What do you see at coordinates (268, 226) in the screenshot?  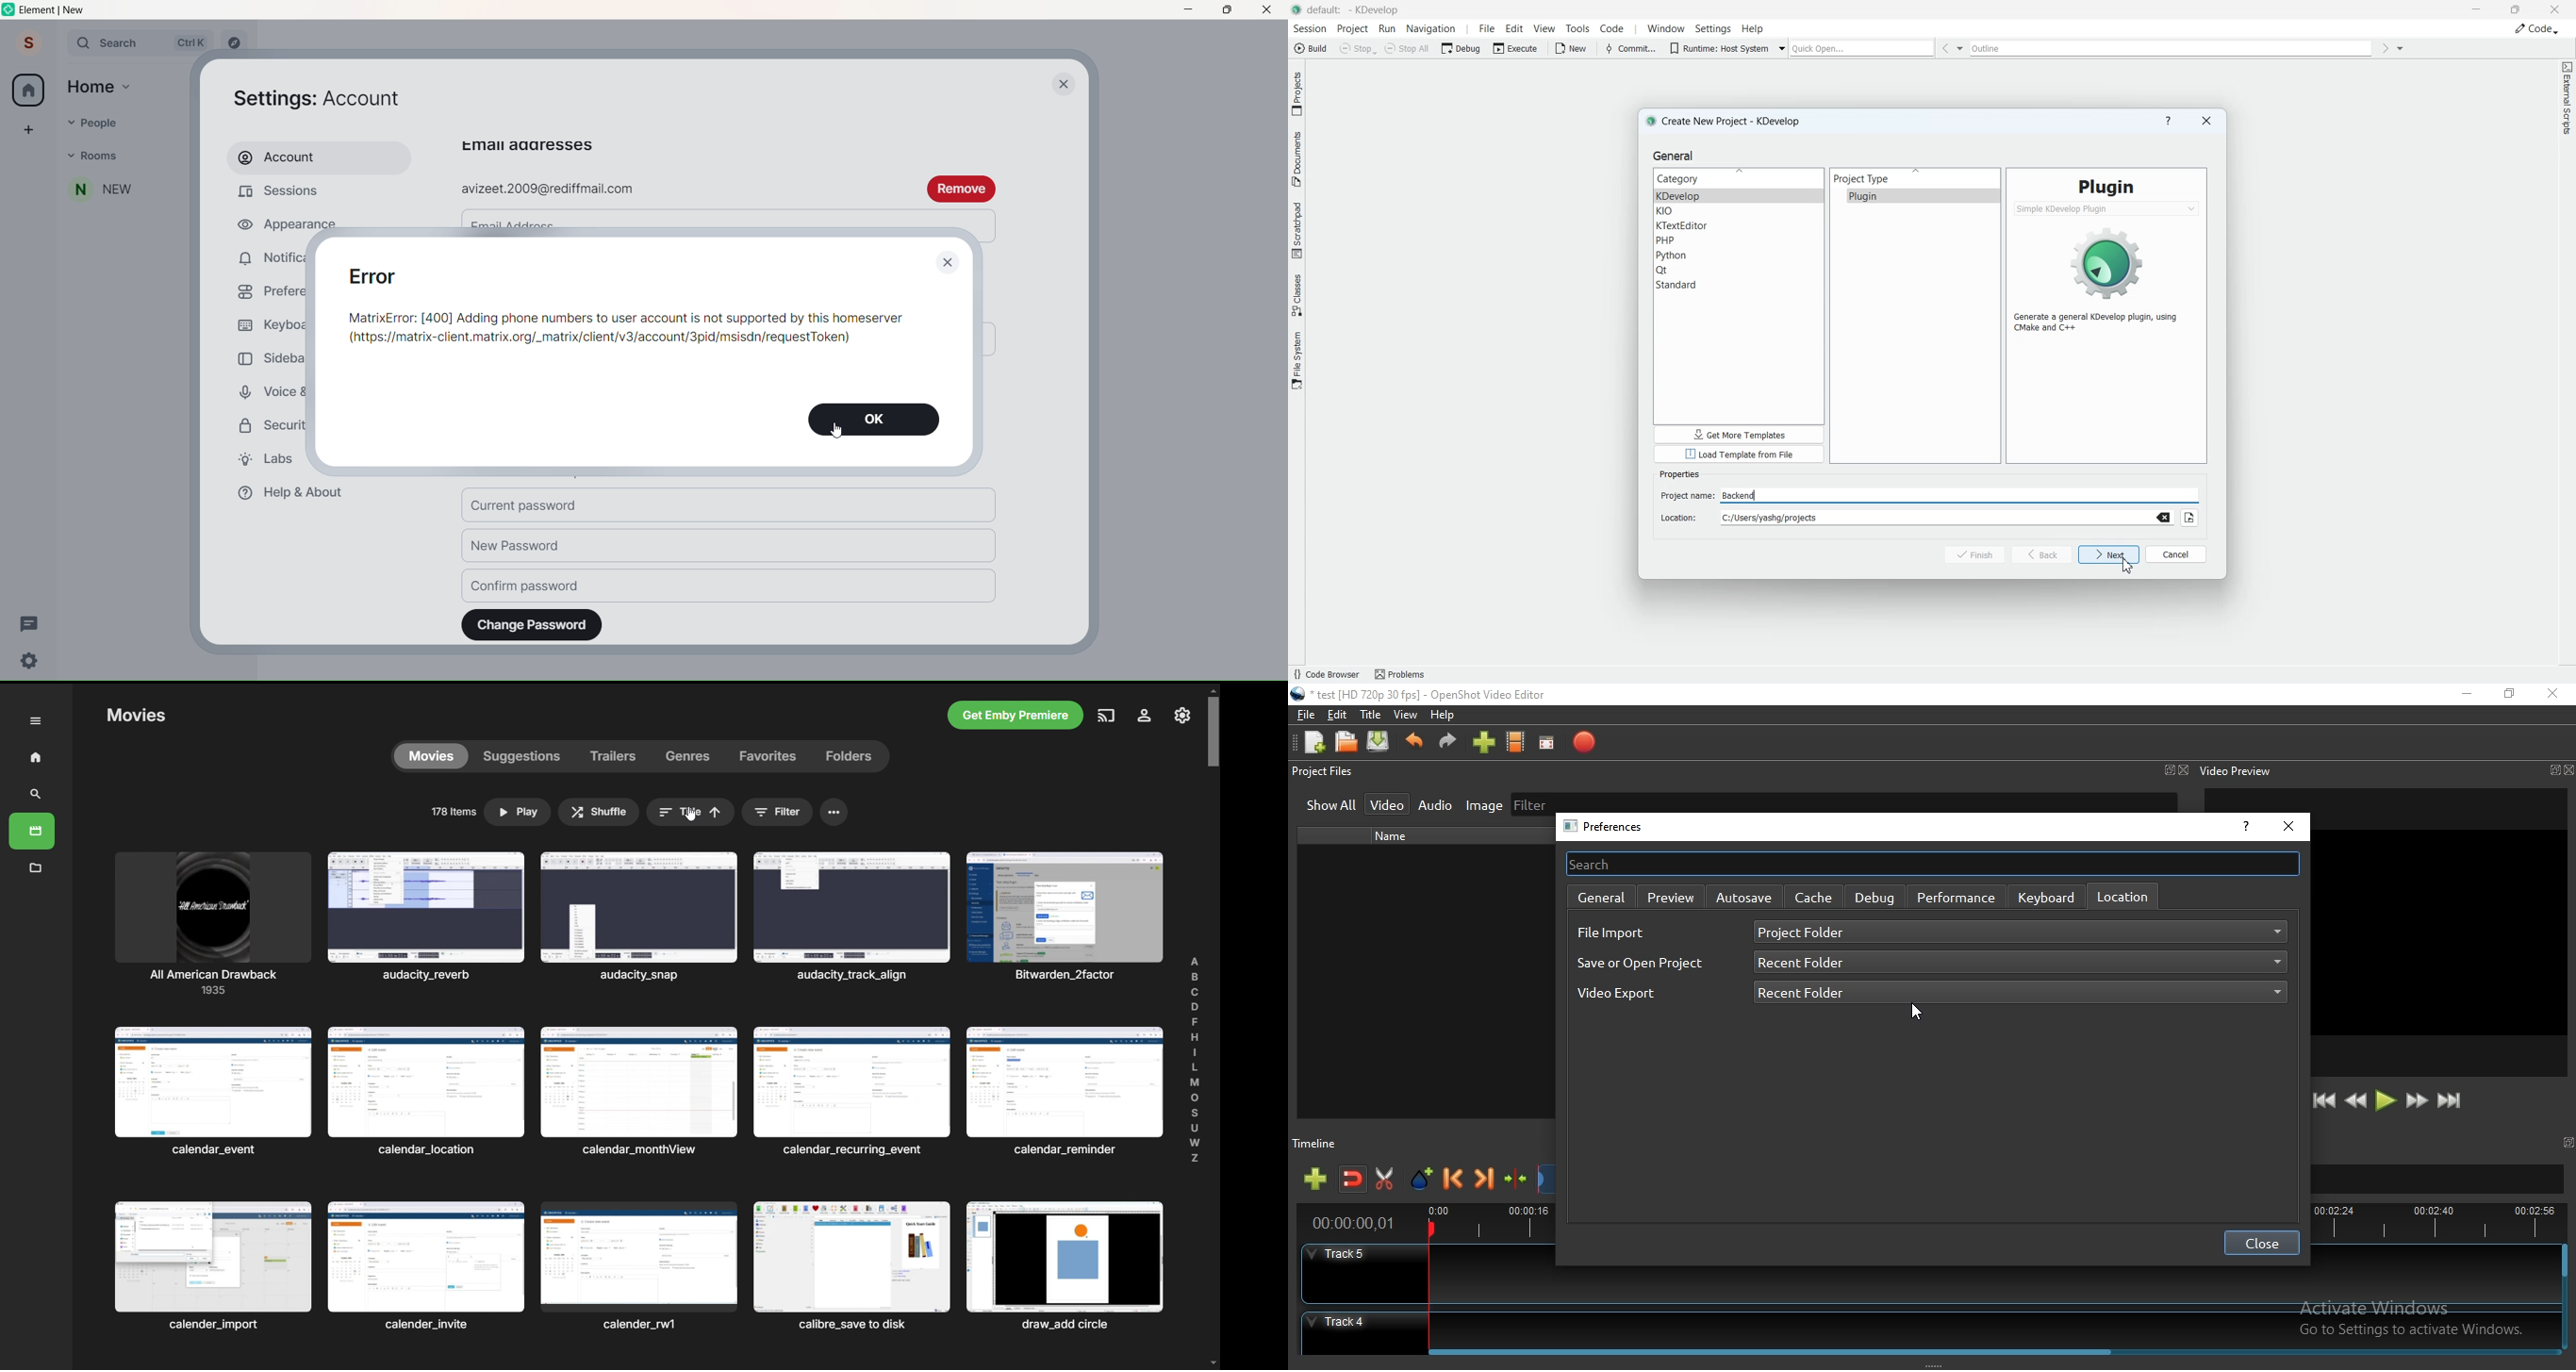 I see `Appearance` at bounding box center [268, 226].